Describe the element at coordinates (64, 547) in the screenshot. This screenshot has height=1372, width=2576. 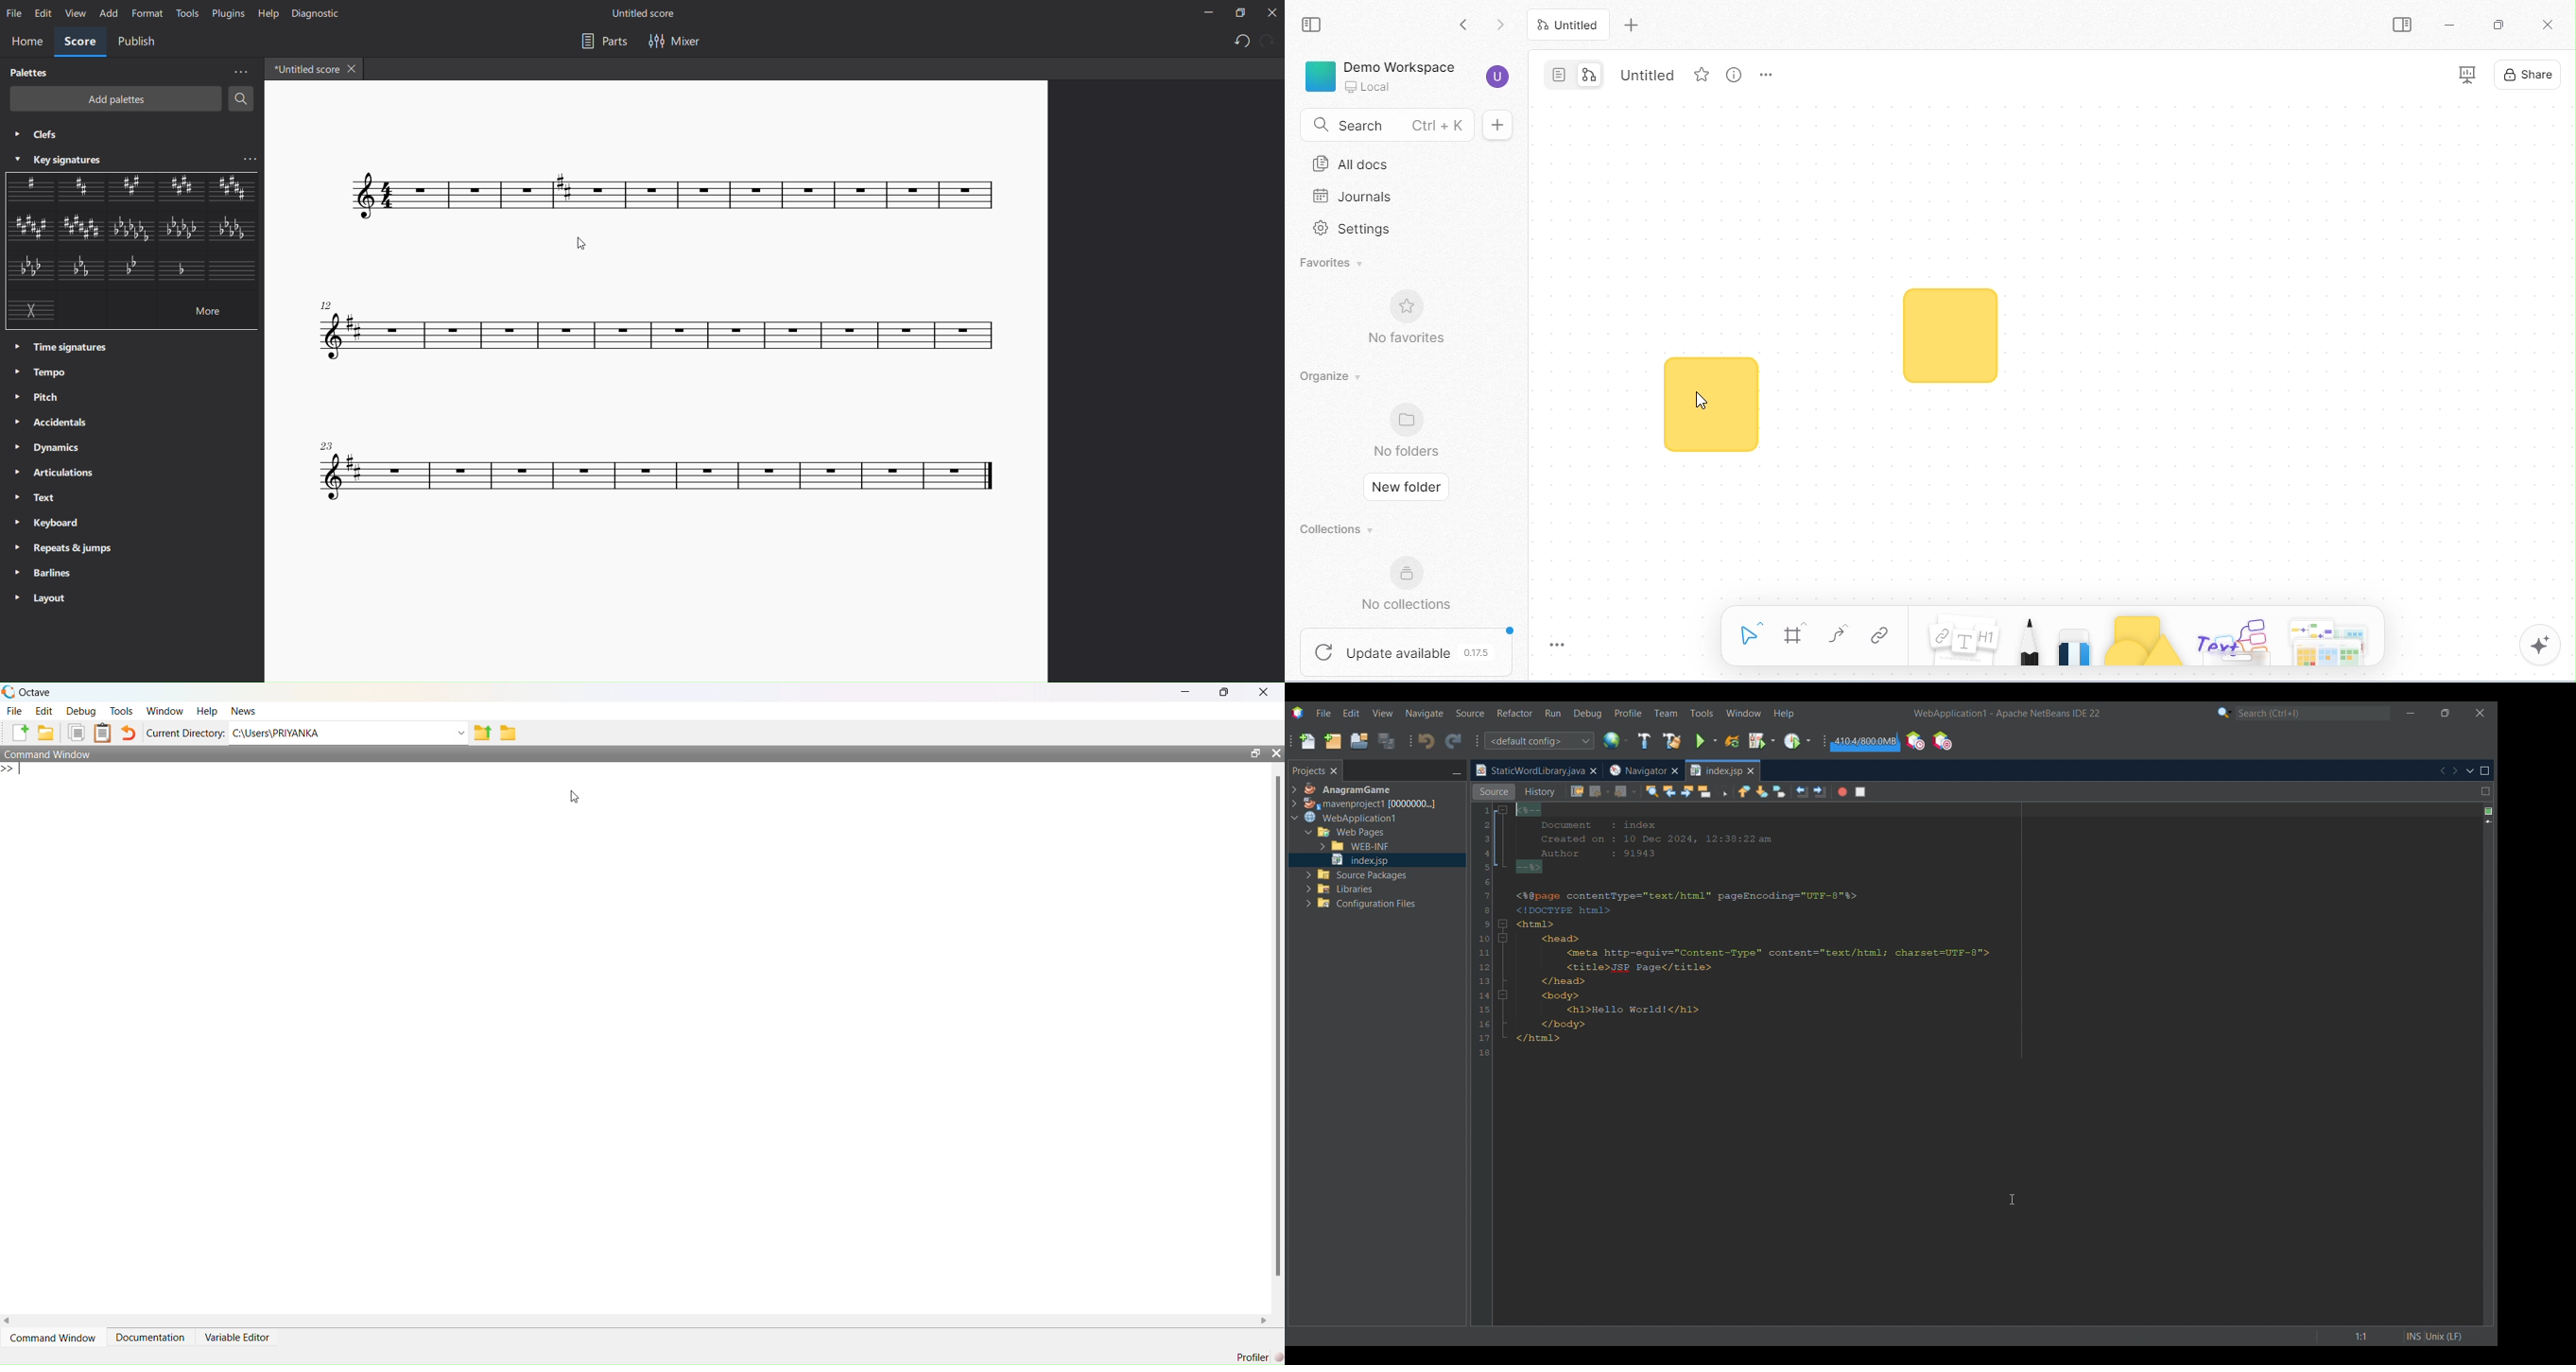
I see `repeats and jumps` at that location.